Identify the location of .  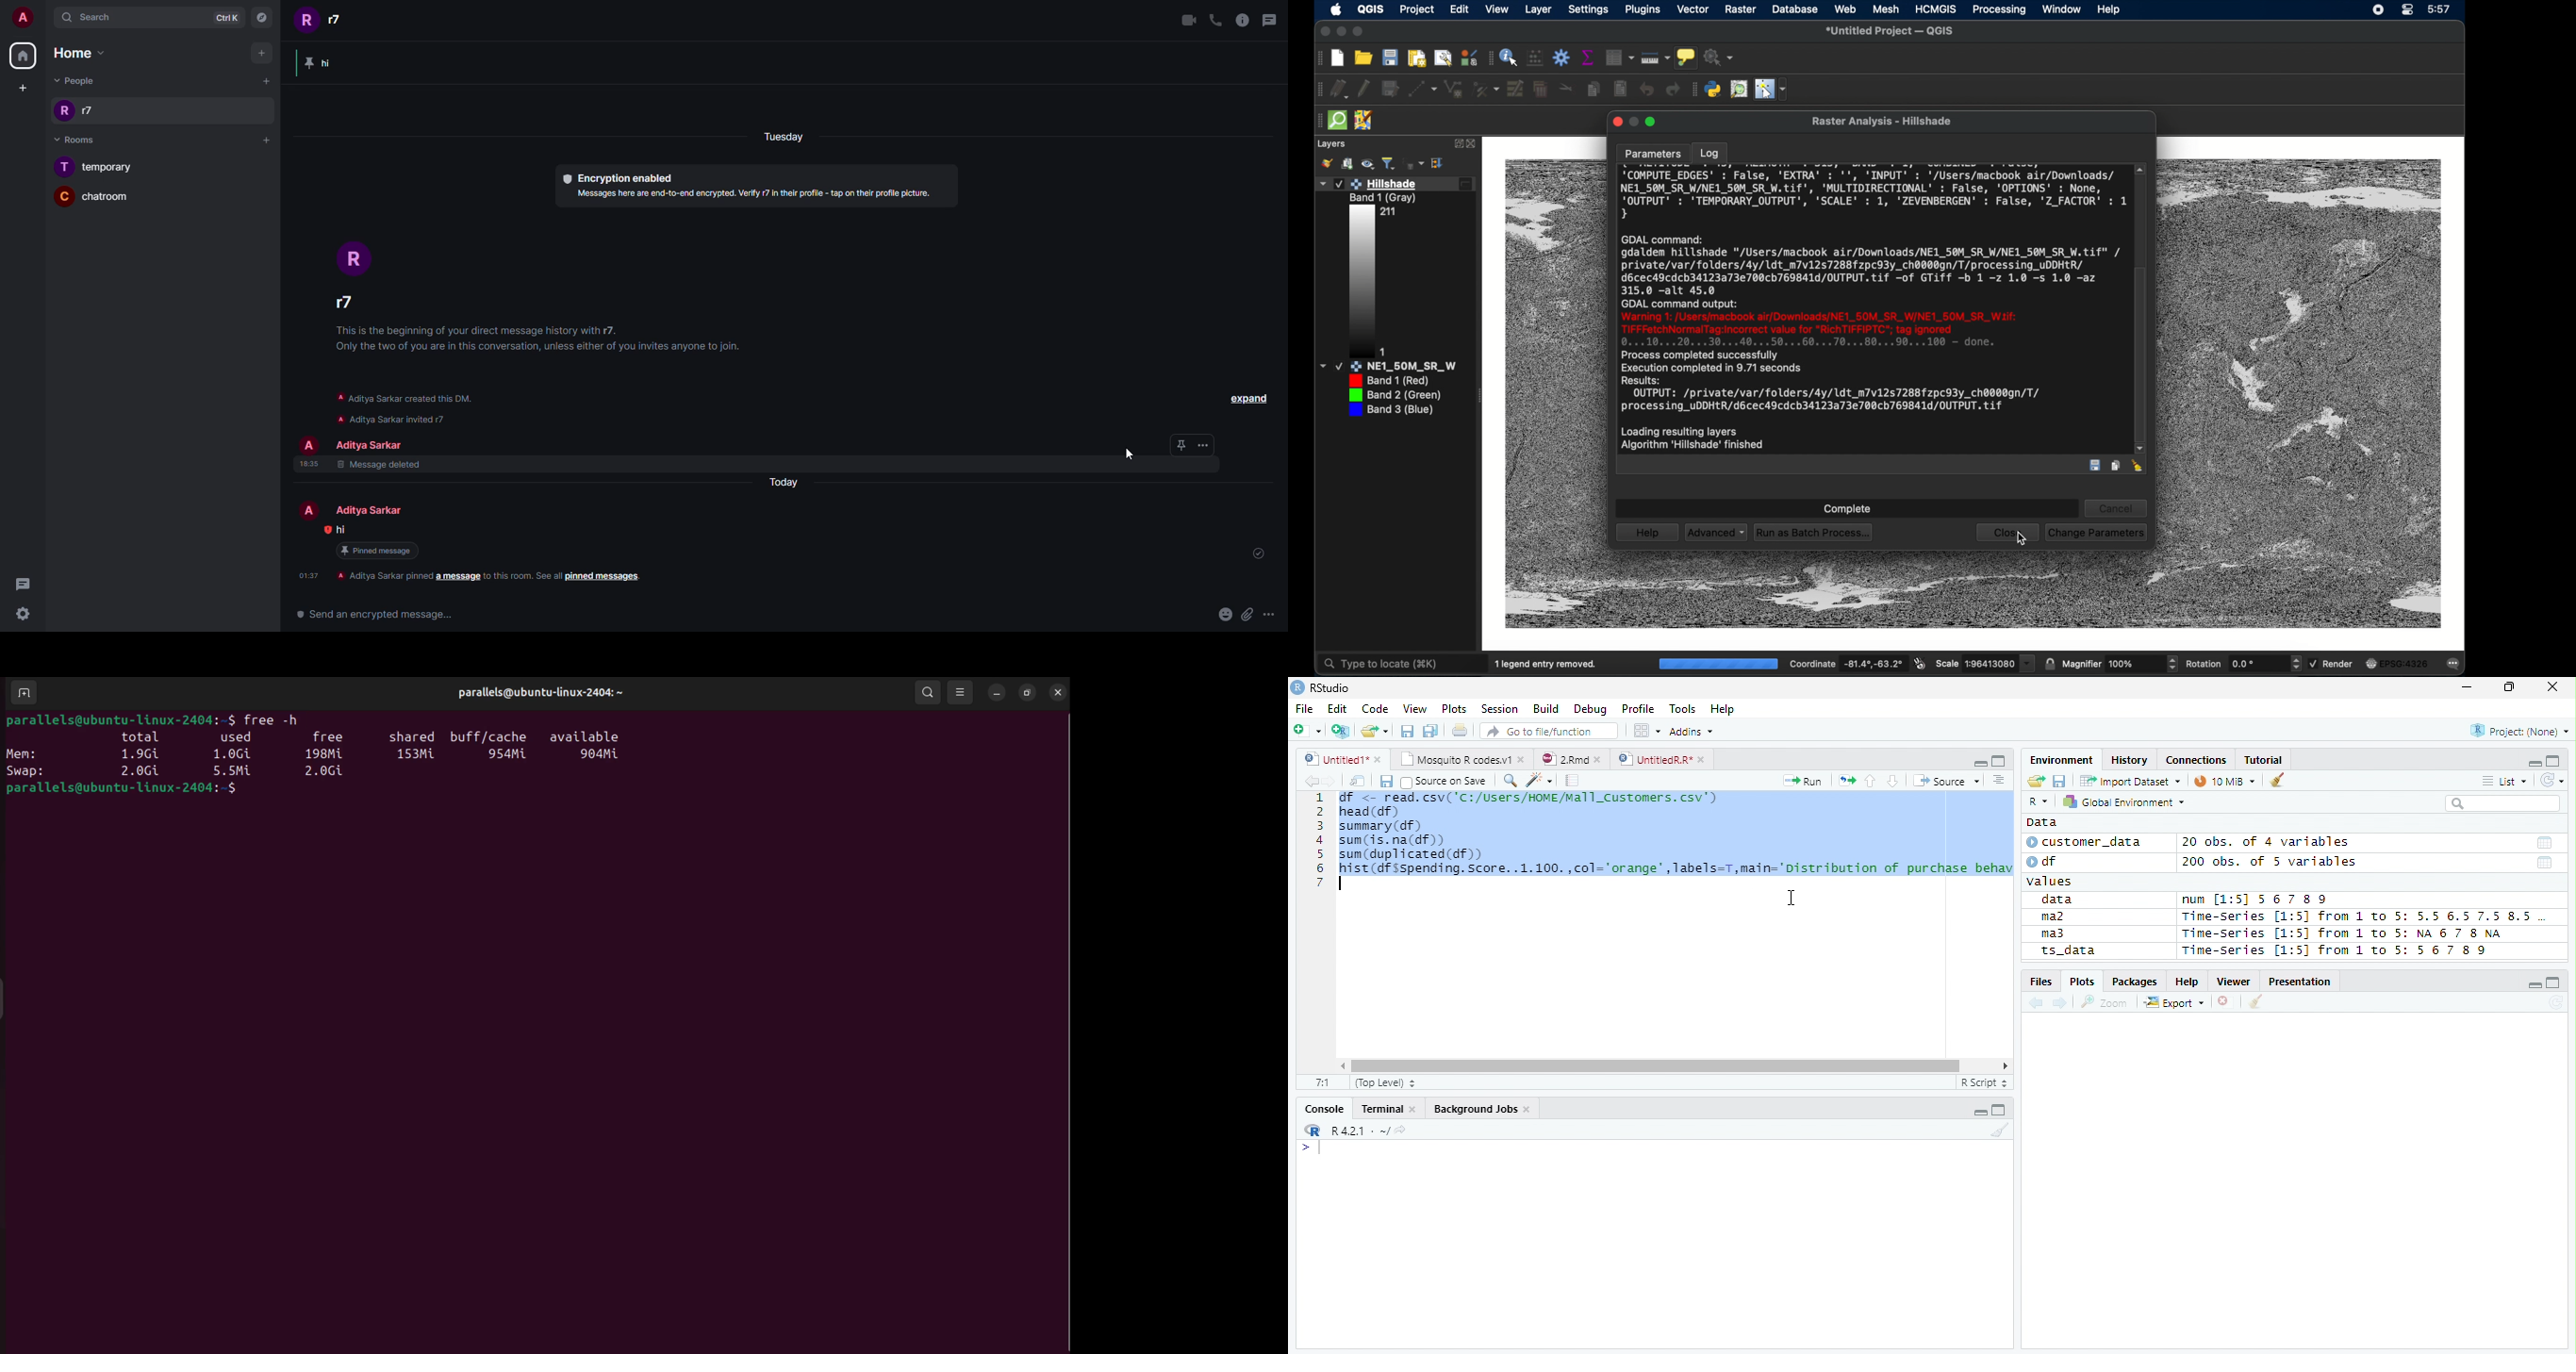
(1269, 614).